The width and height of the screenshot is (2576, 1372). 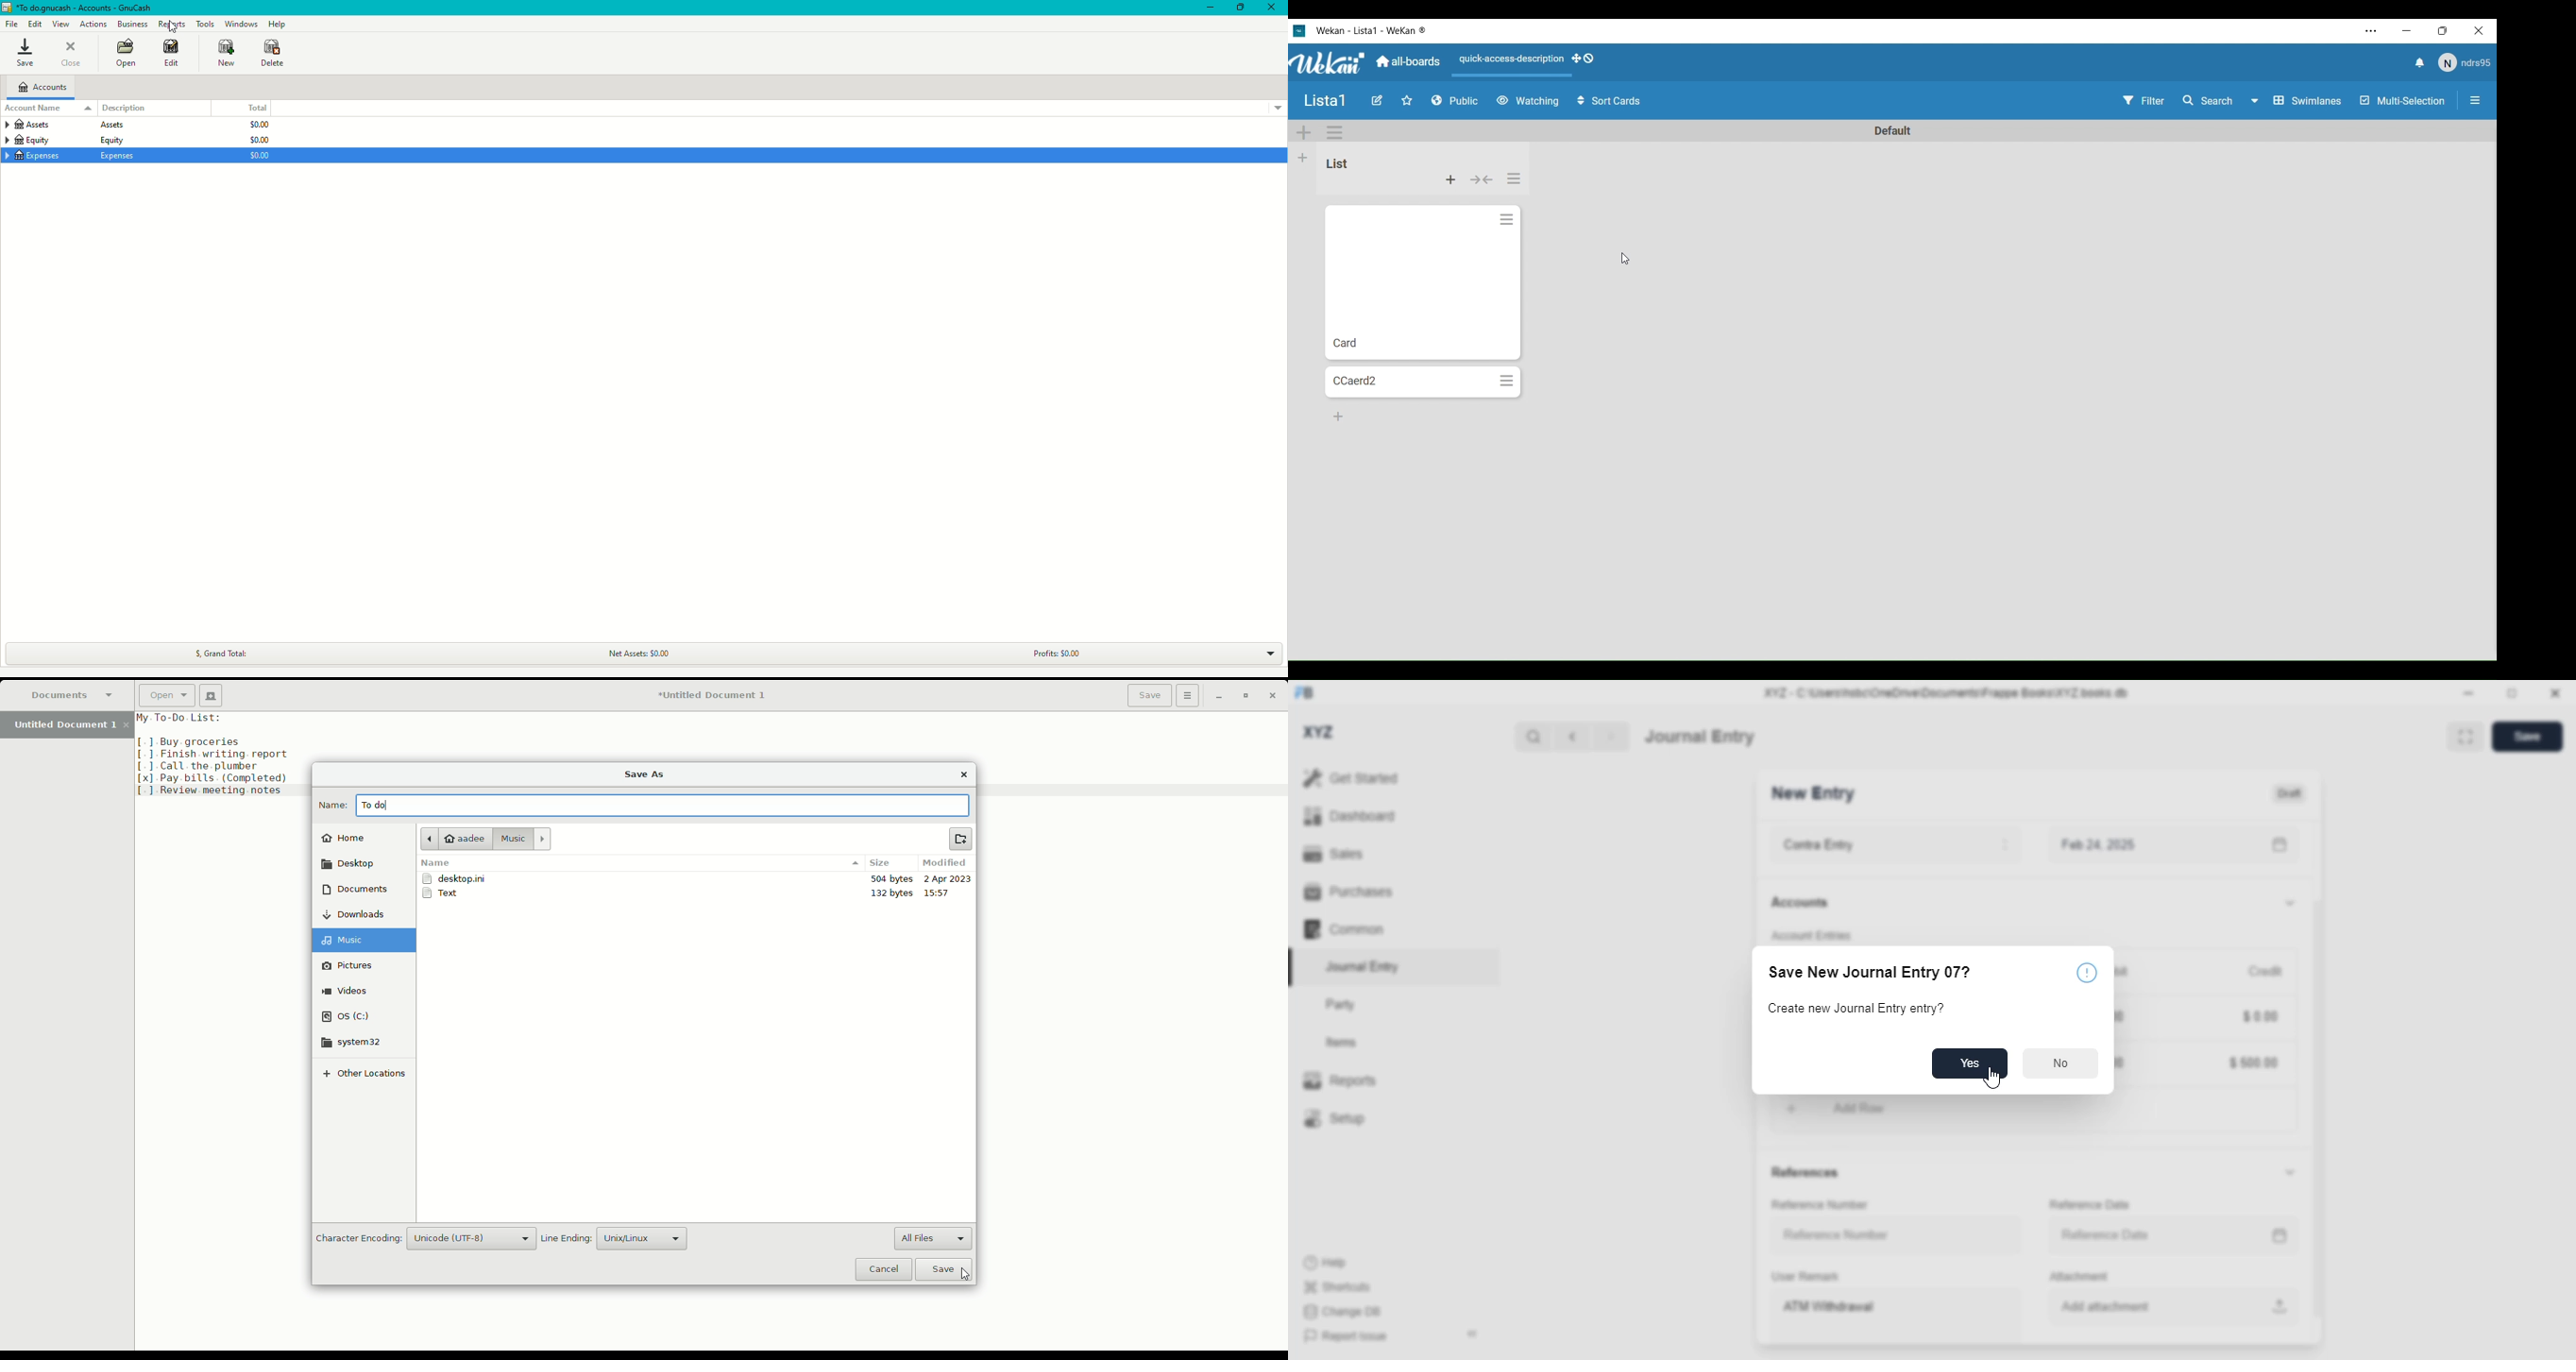 I want to click on Filter, so click(x=854, y=863).